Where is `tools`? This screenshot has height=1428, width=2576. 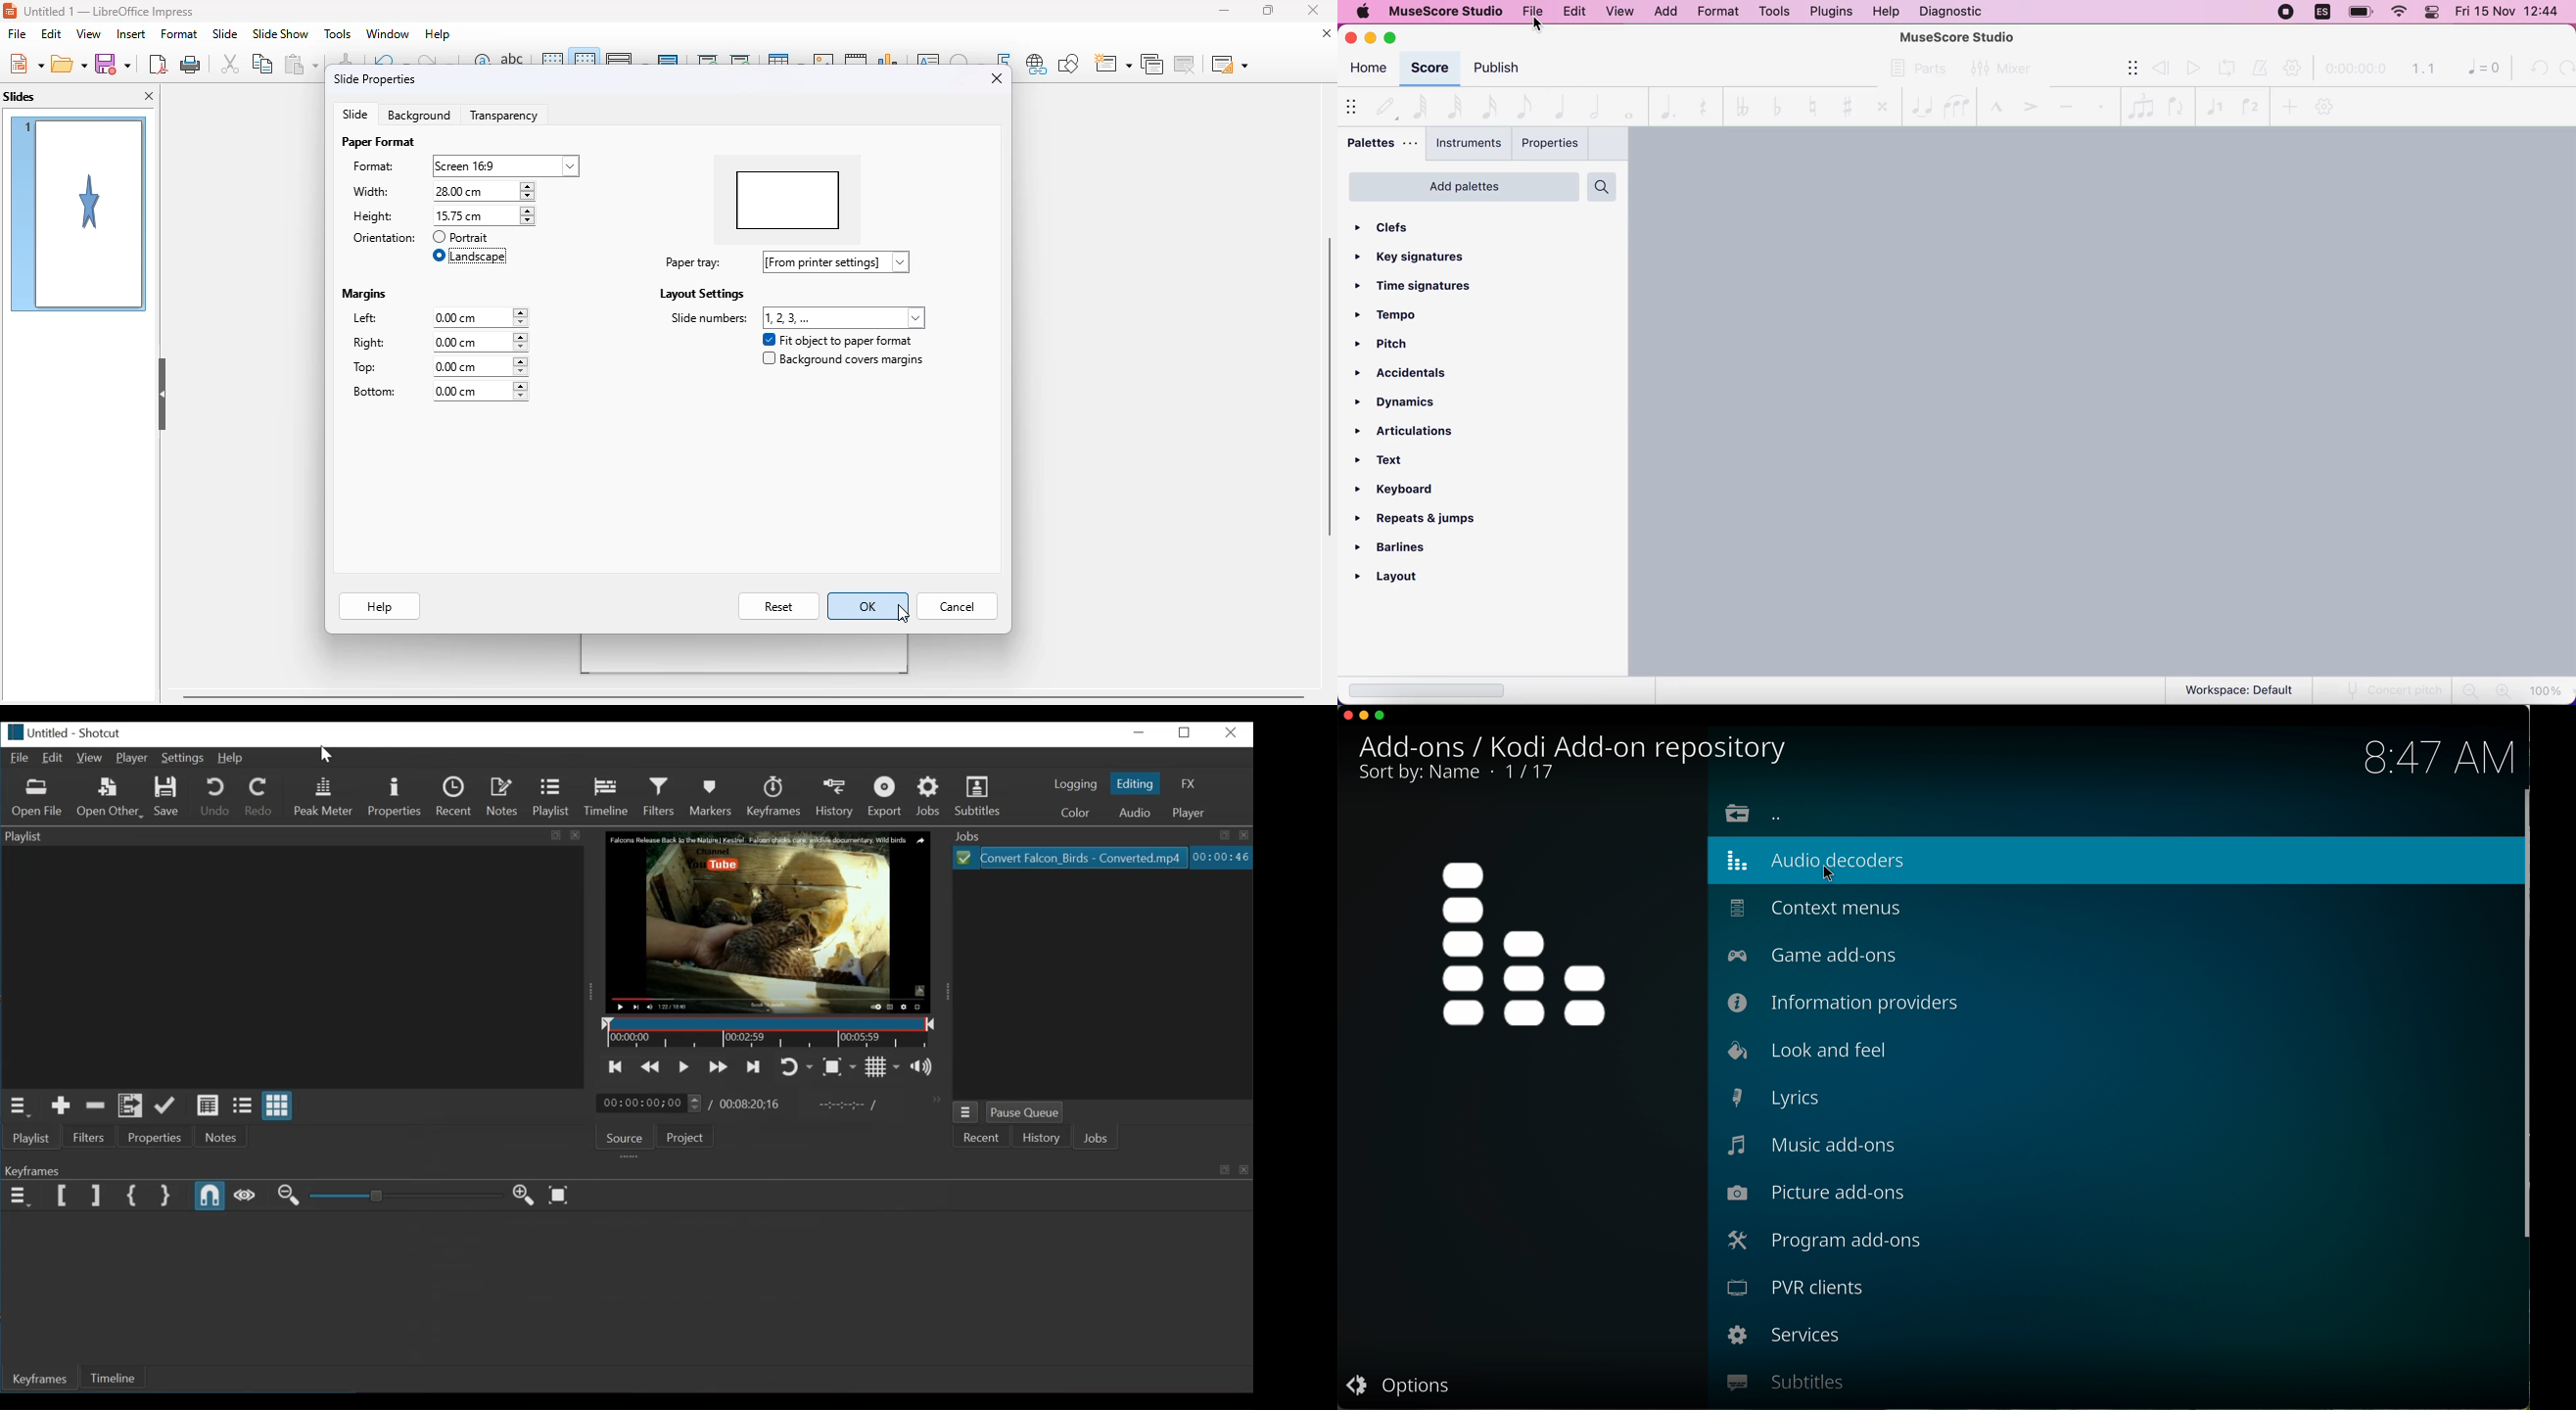
tools is located at coordinates (1770, 12).